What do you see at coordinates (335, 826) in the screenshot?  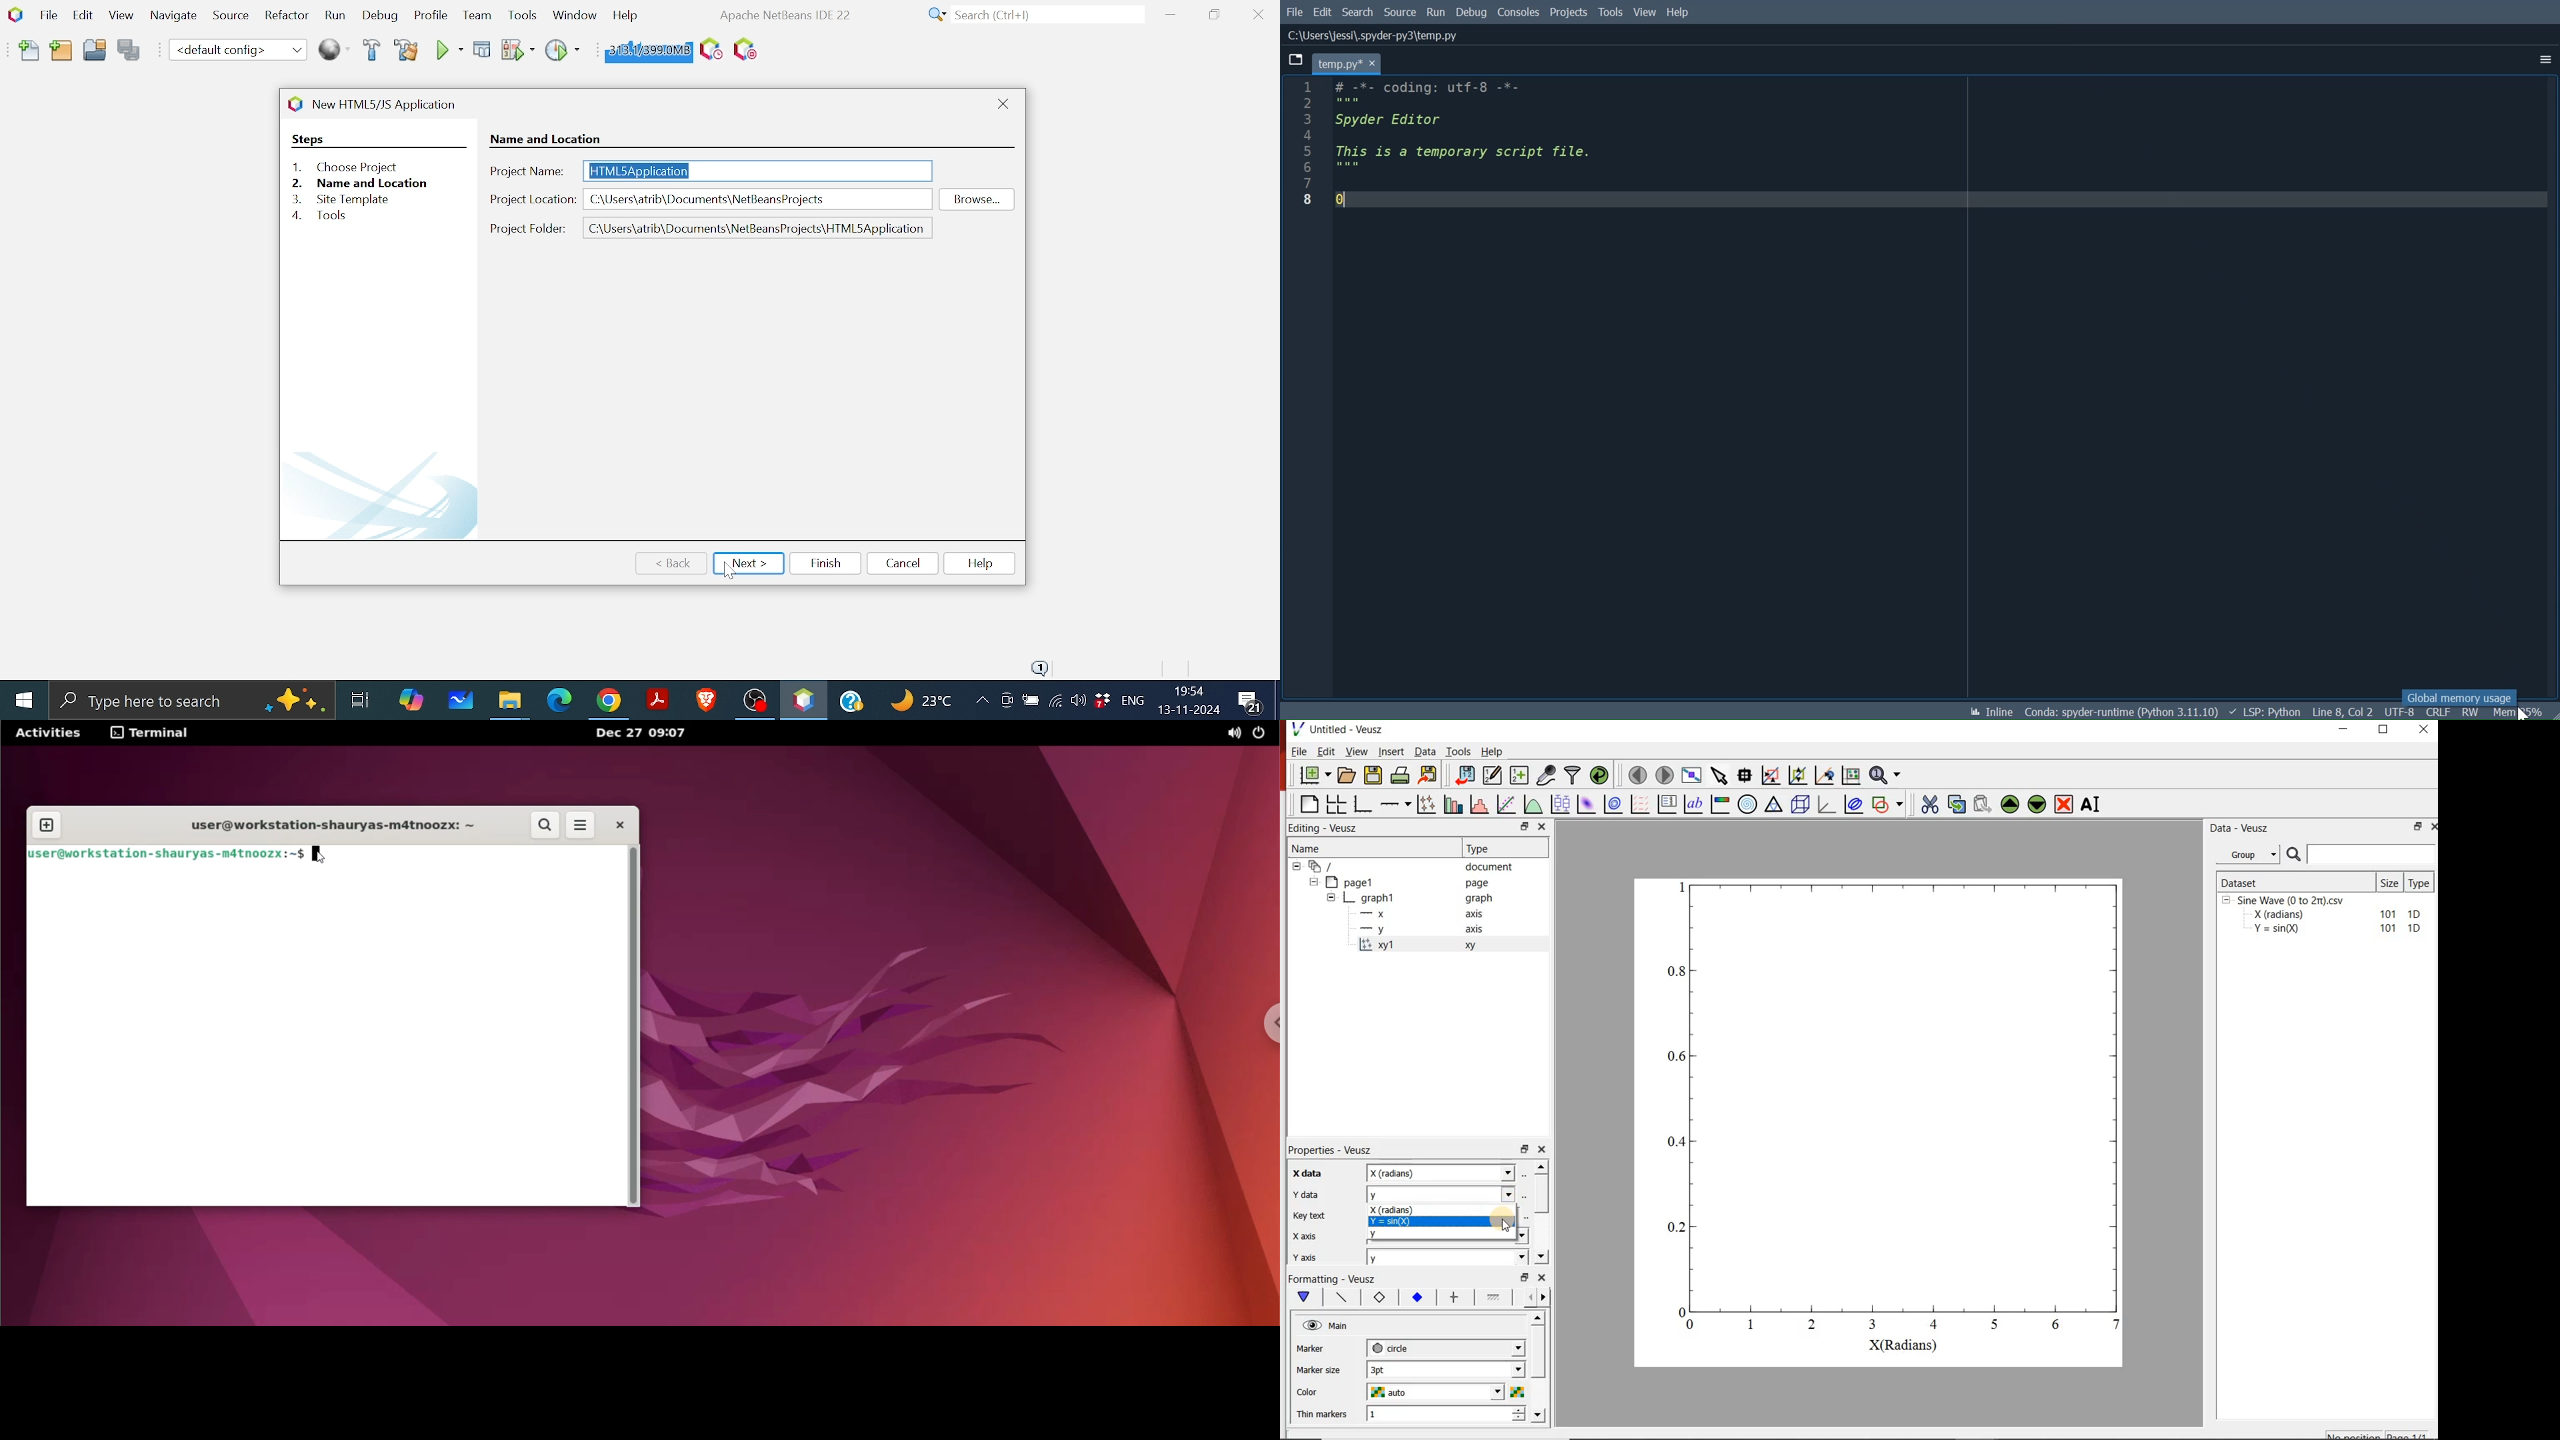 I see `user@workstation-shauryas-m4tnoozx: ~` at bounding box center [335, 826].